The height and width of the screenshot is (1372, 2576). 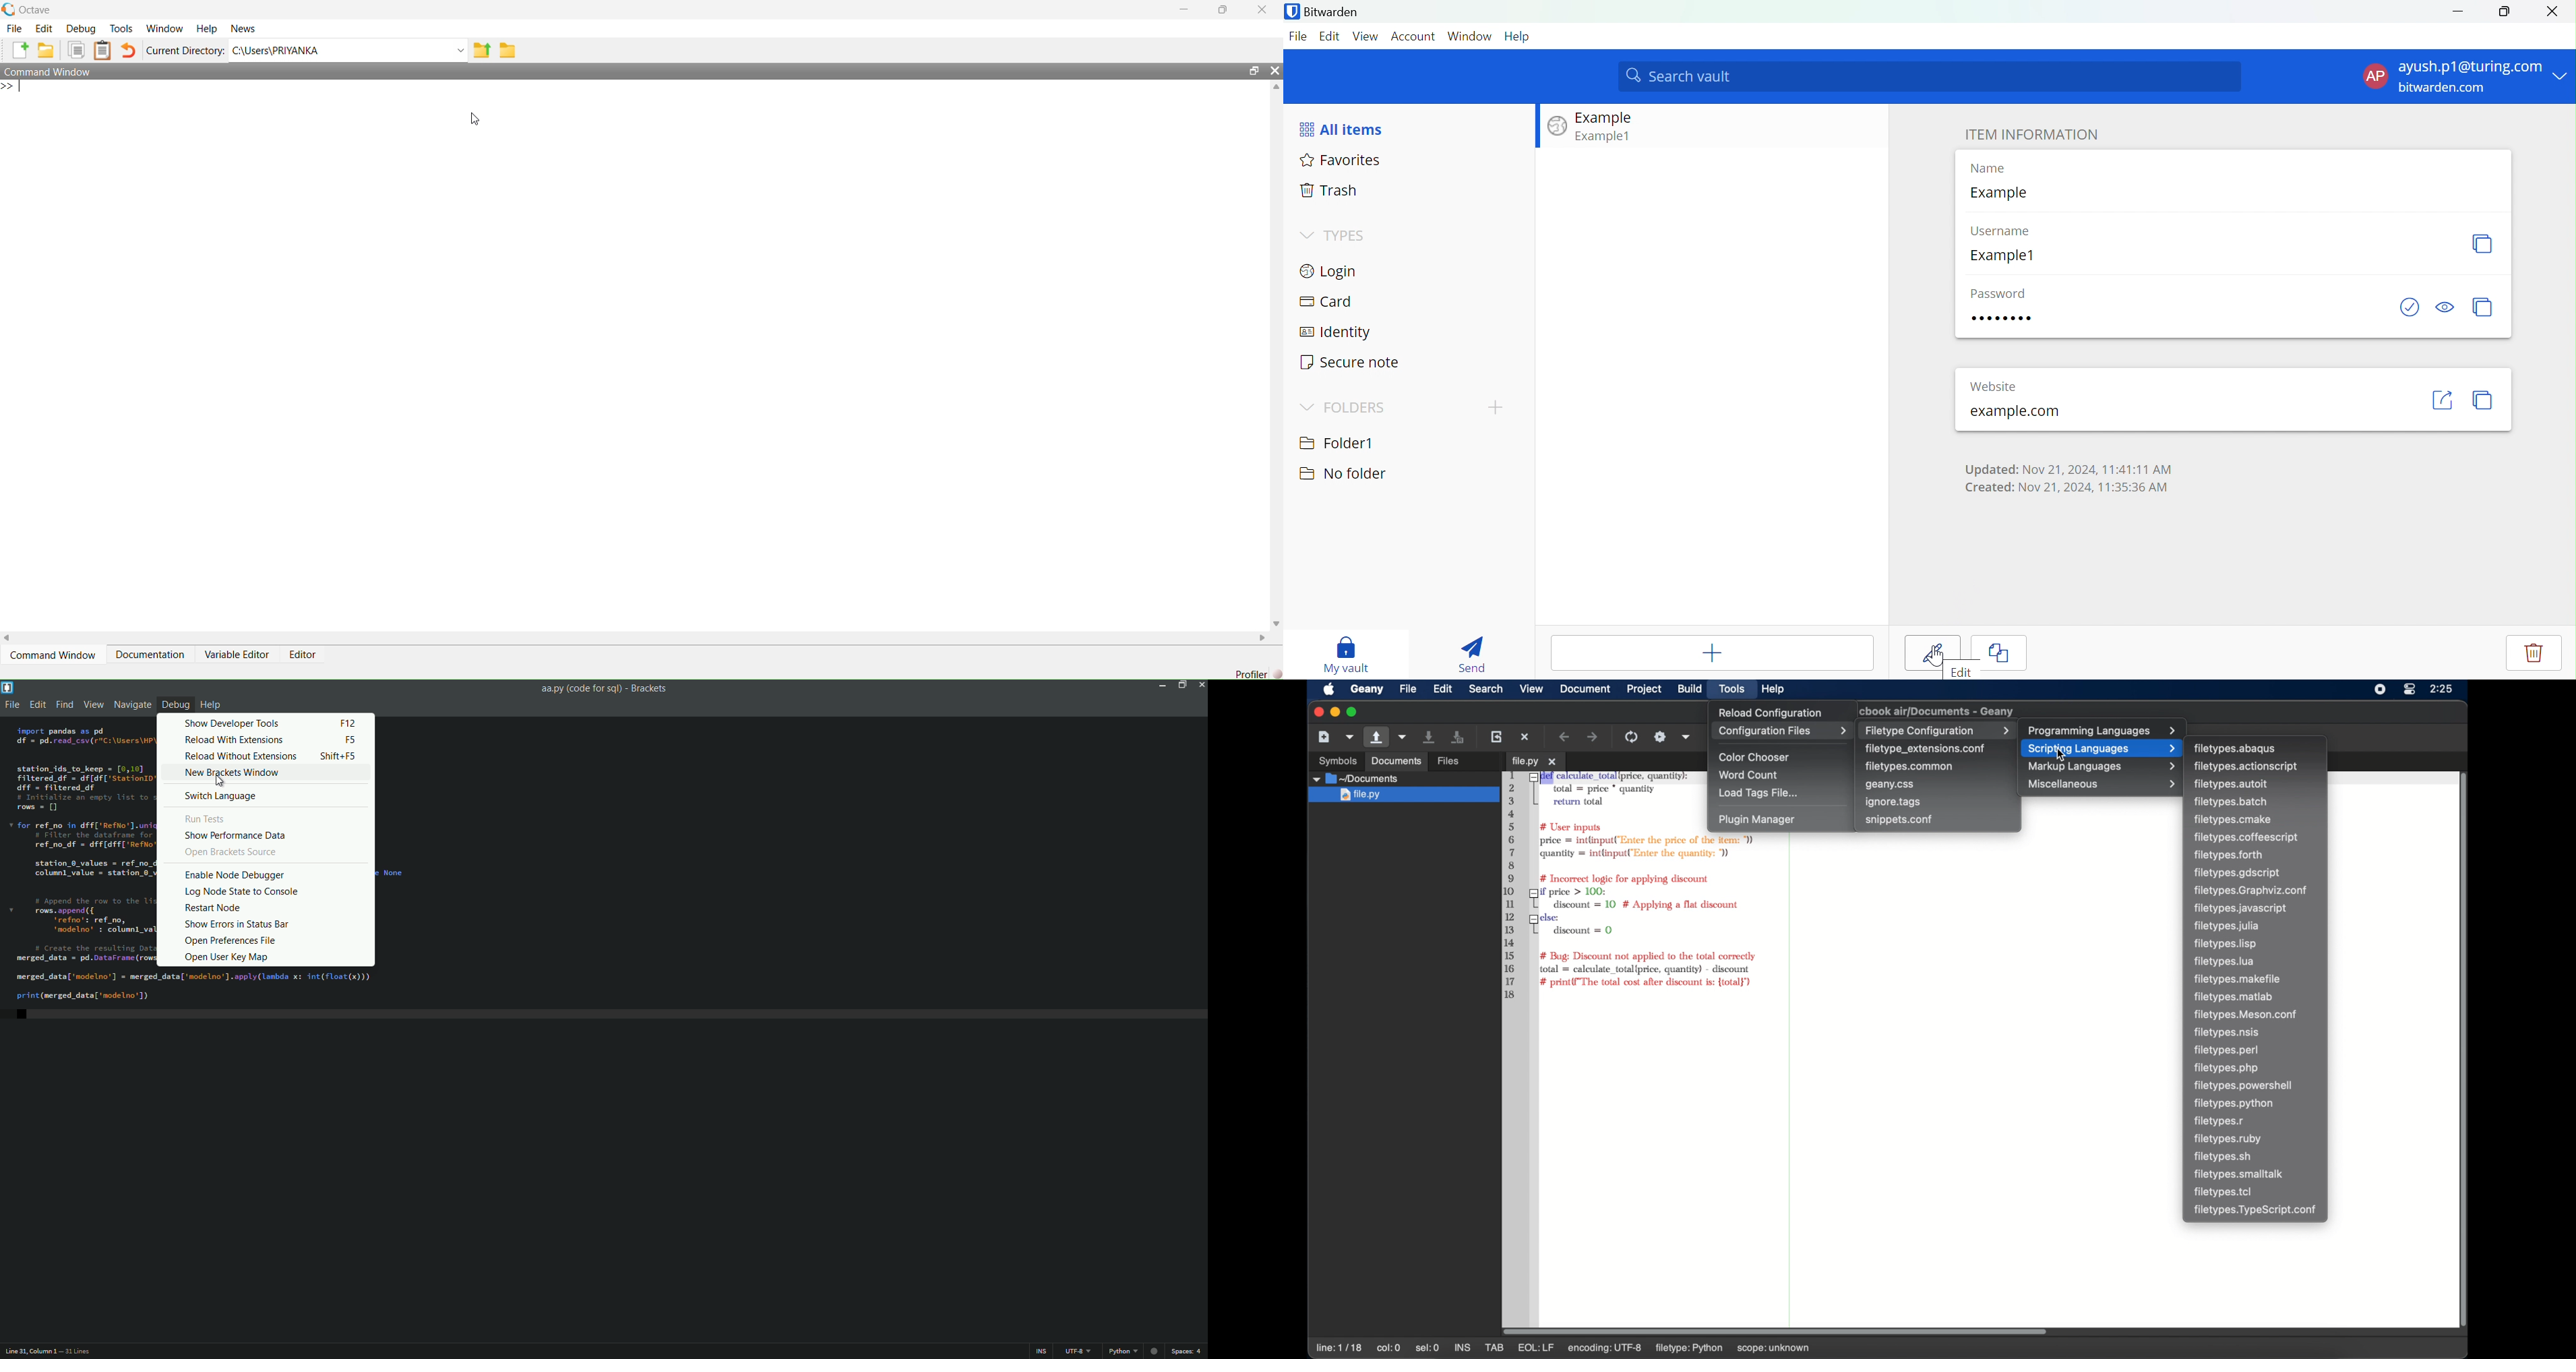 What do you see at coordinates (2408, 307) in the screenshot?
I see `Check if password has been exposed.` at bounding box center [2408, 307].